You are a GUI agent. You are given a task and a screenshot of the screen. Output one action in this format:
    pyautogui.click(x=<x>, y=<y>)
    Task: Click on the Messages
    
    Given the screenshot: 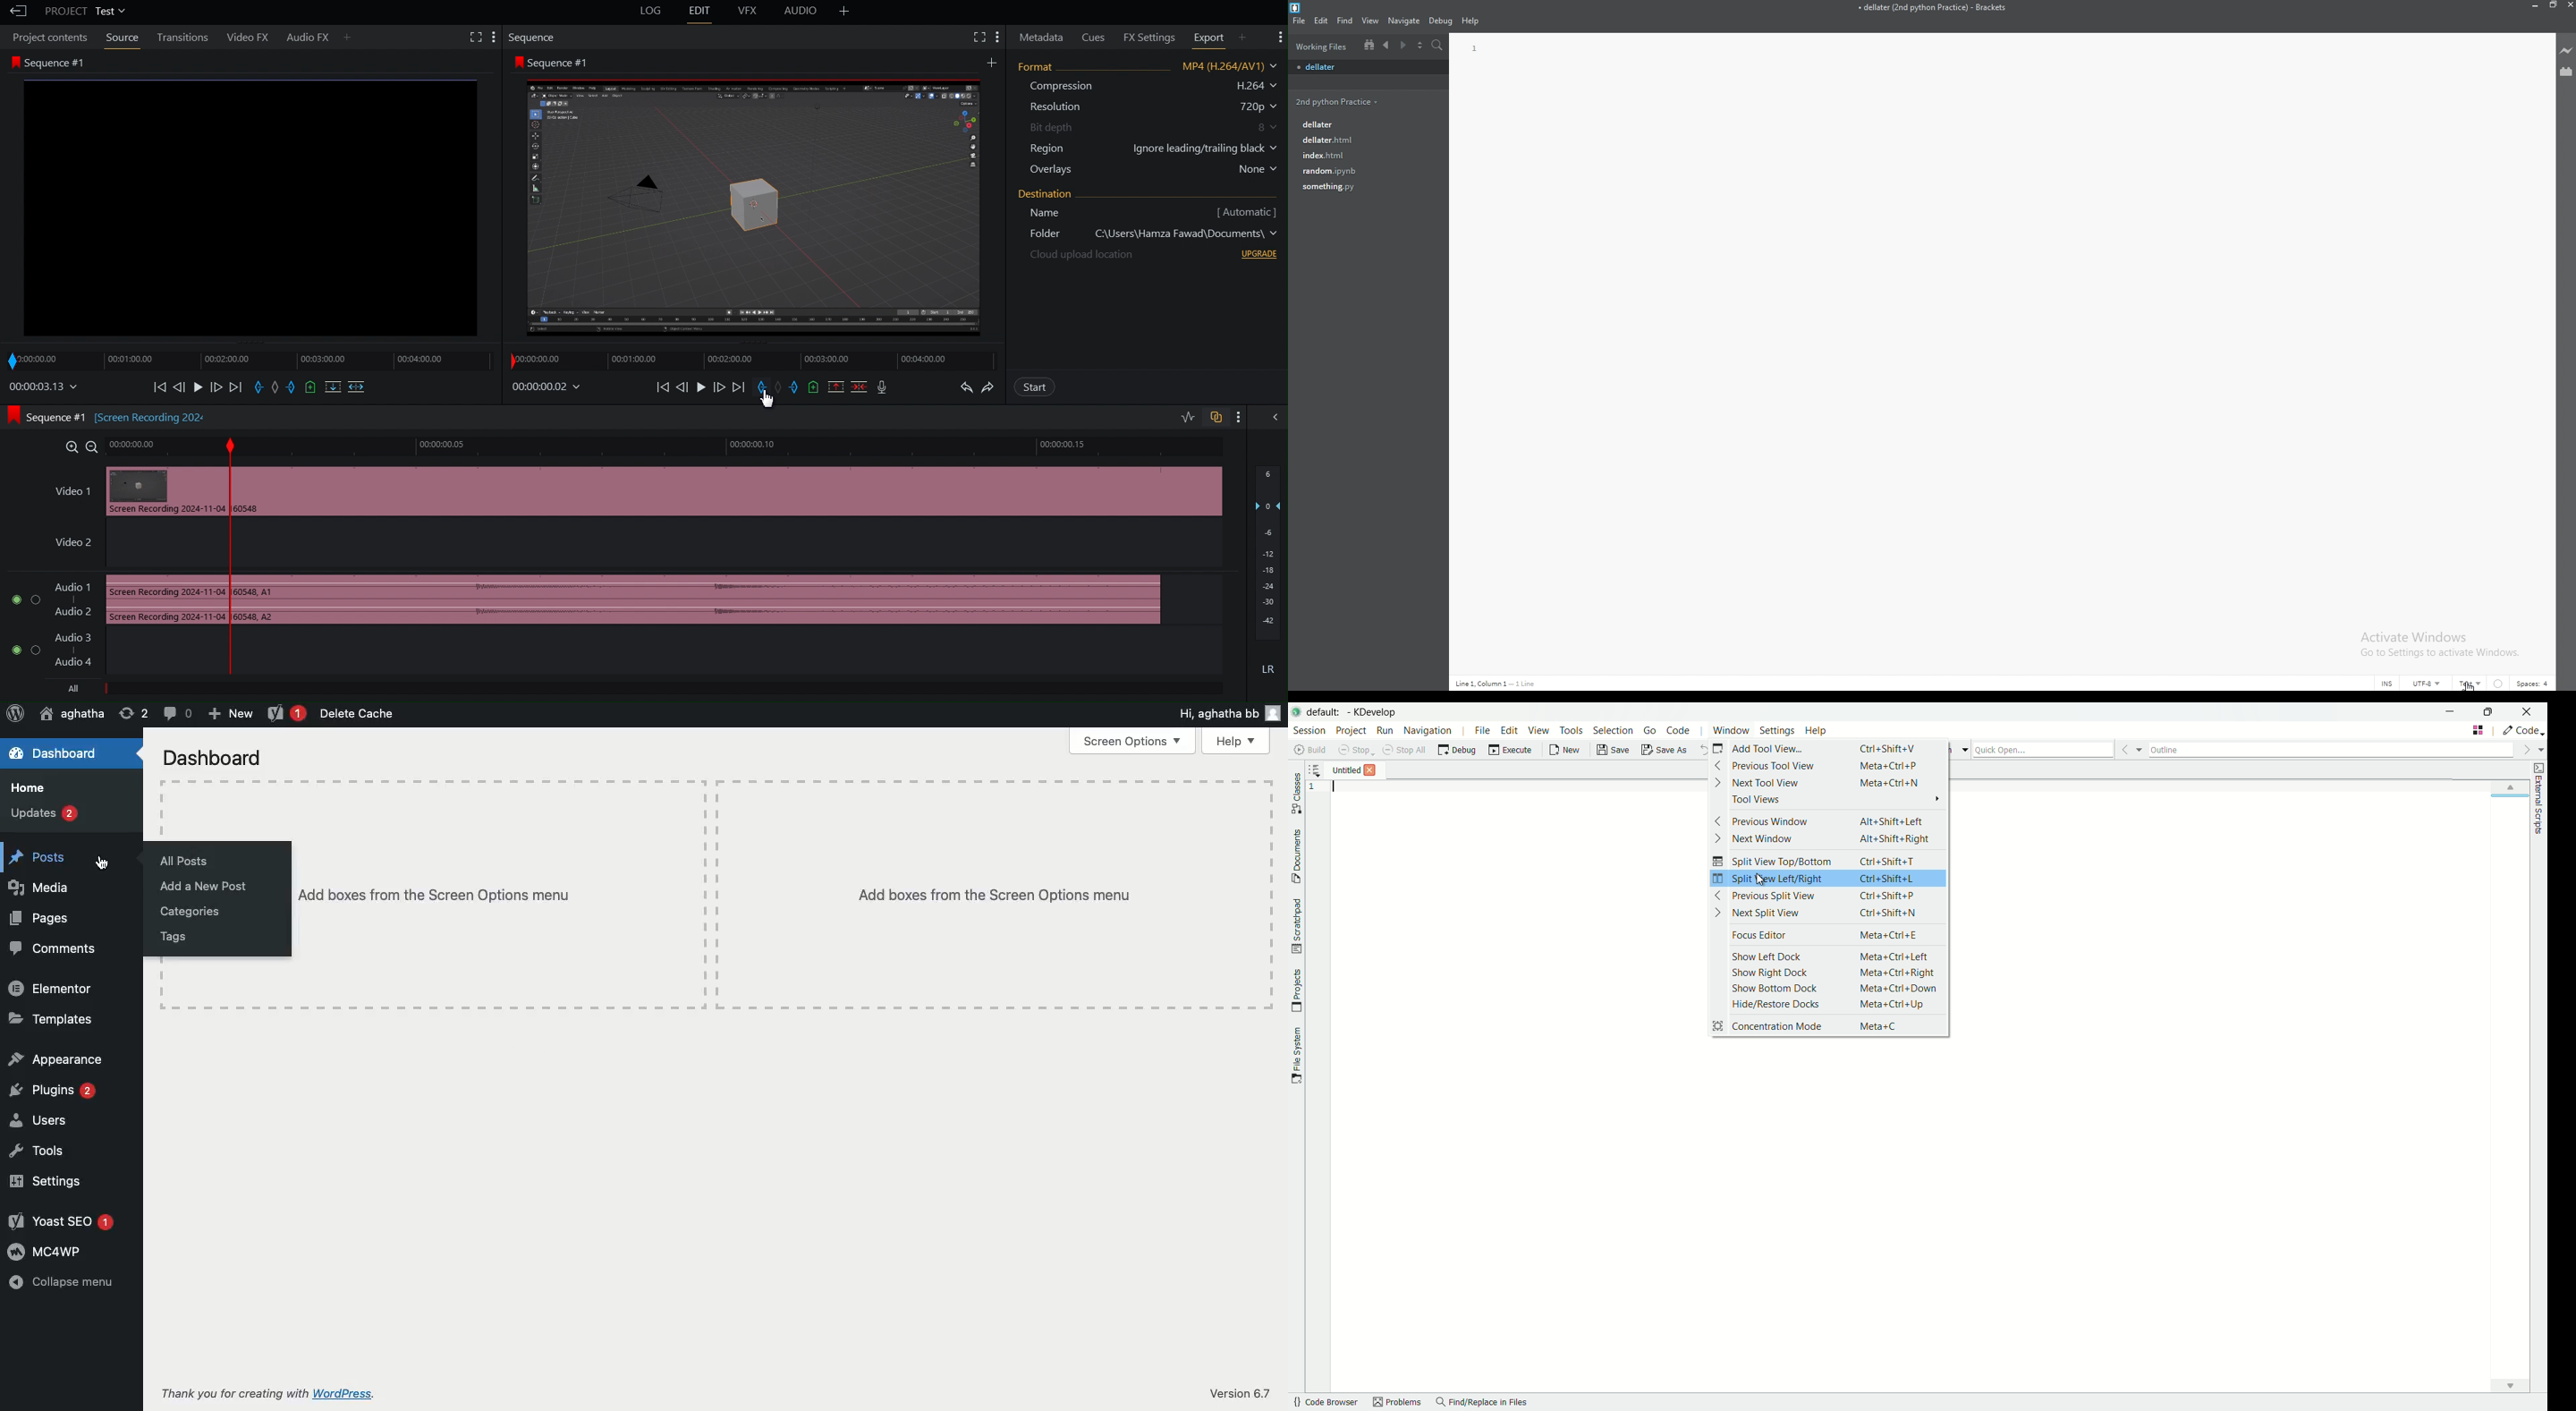 What is the action you would take?
    pyautogui.click(x=179, y=713)
    